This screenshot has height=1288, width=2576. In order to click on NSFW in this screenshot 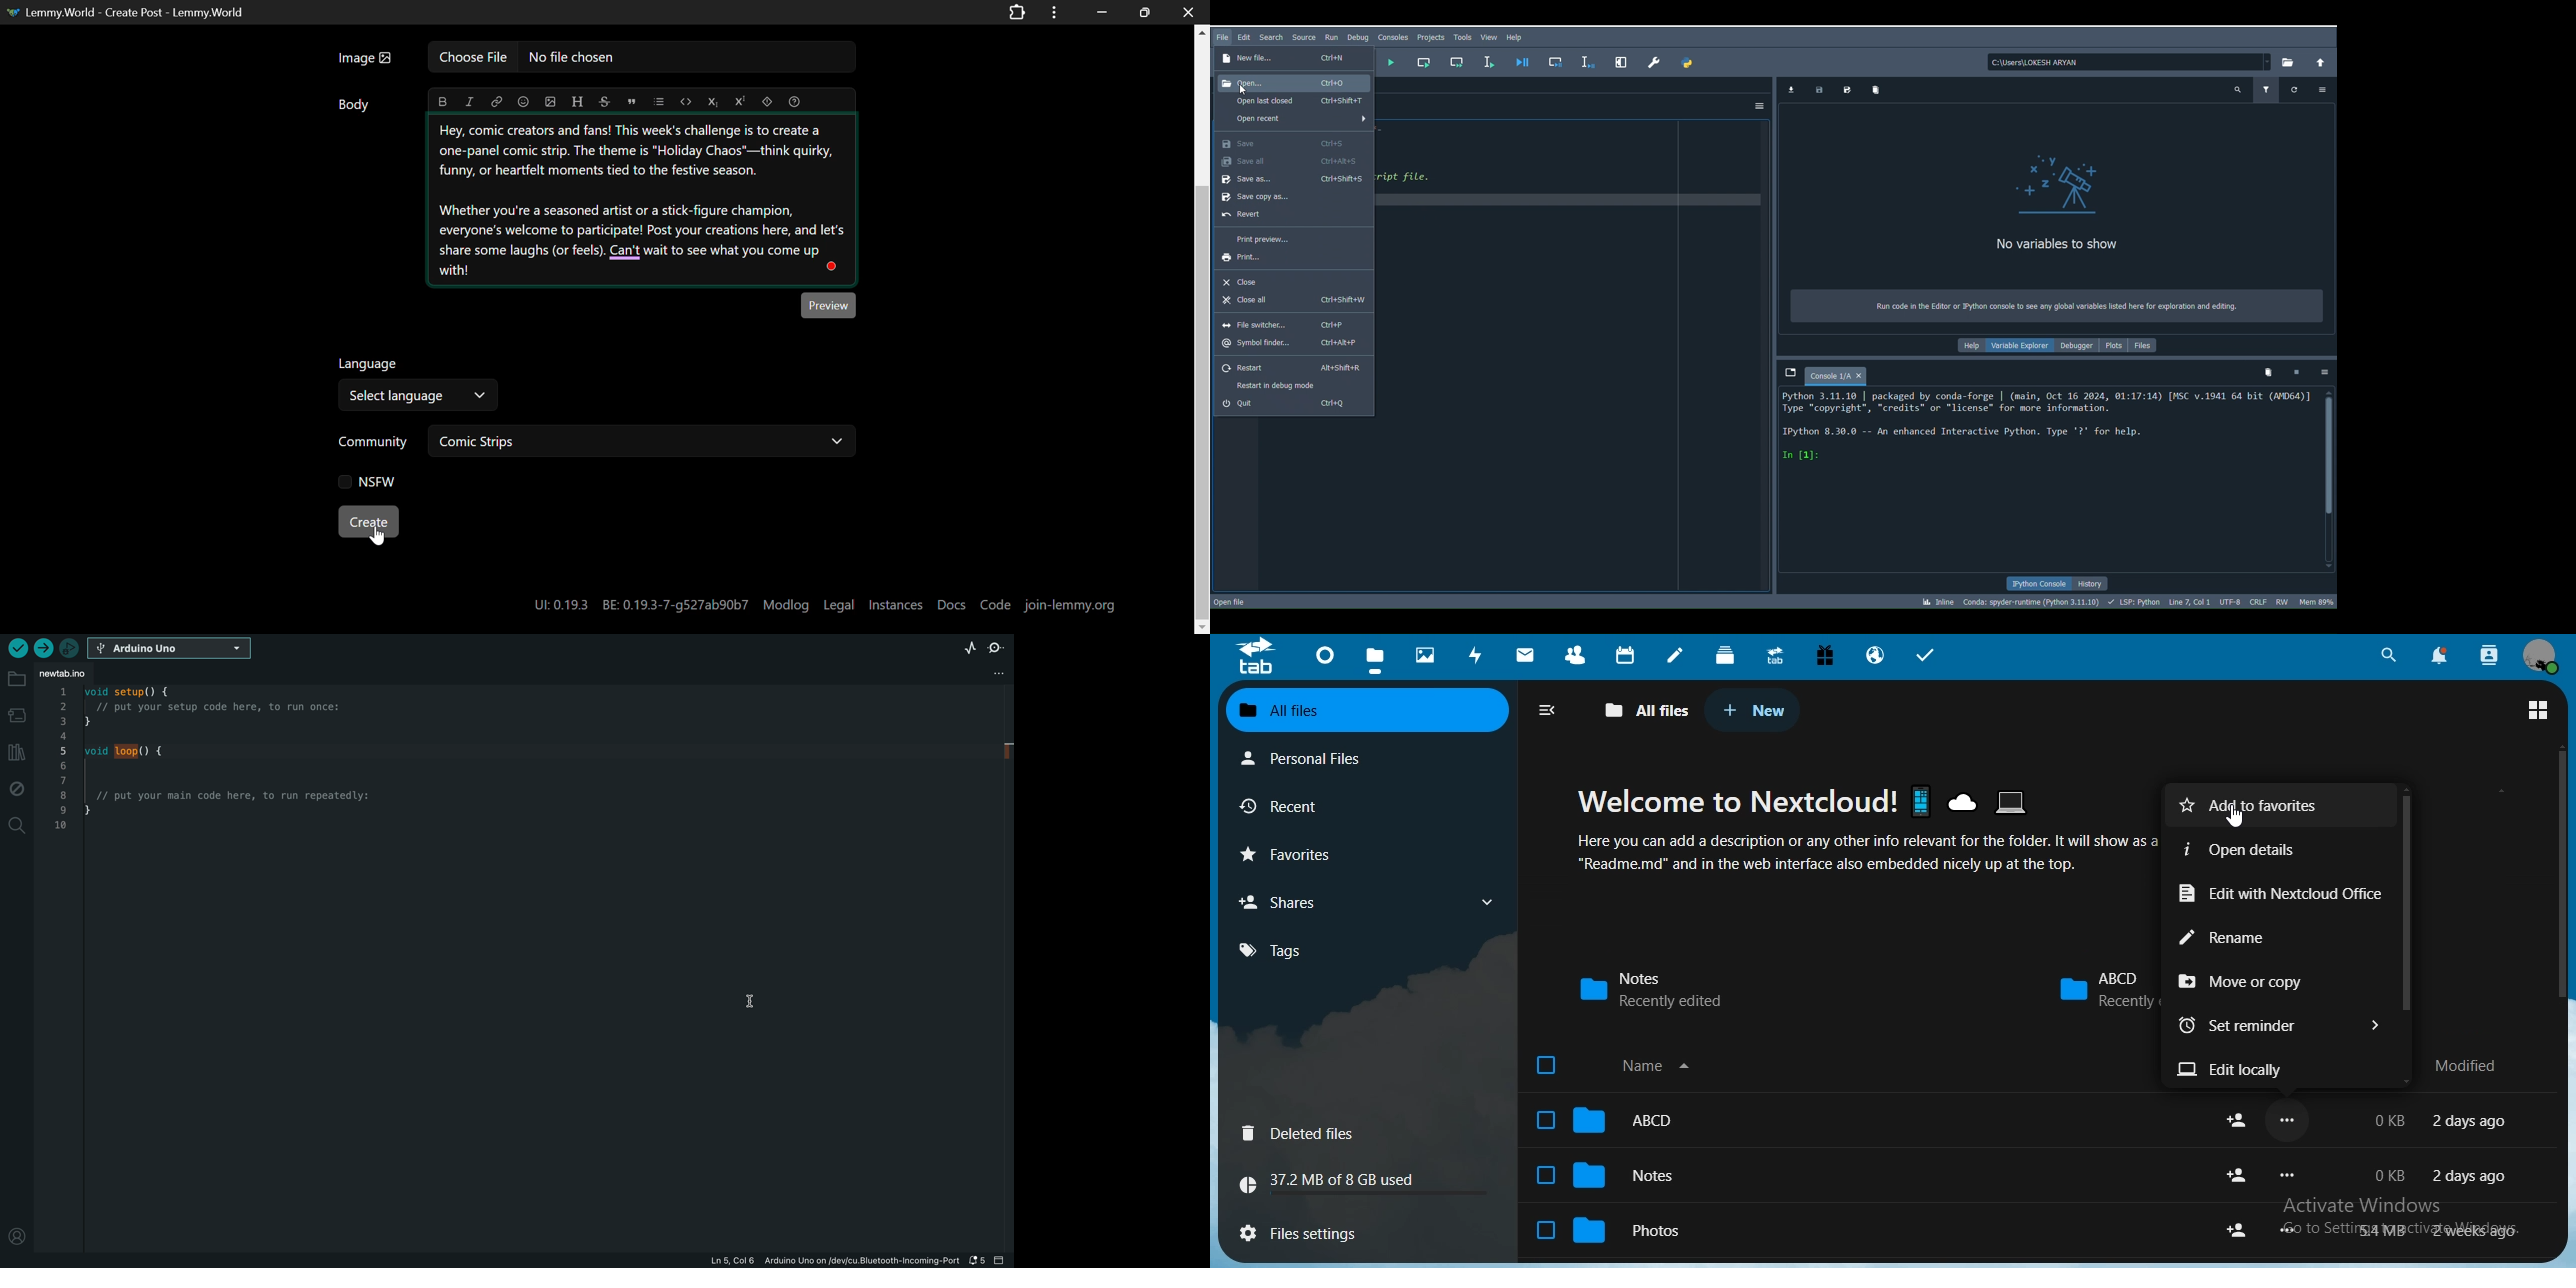, I will do `click(369, 484)`.